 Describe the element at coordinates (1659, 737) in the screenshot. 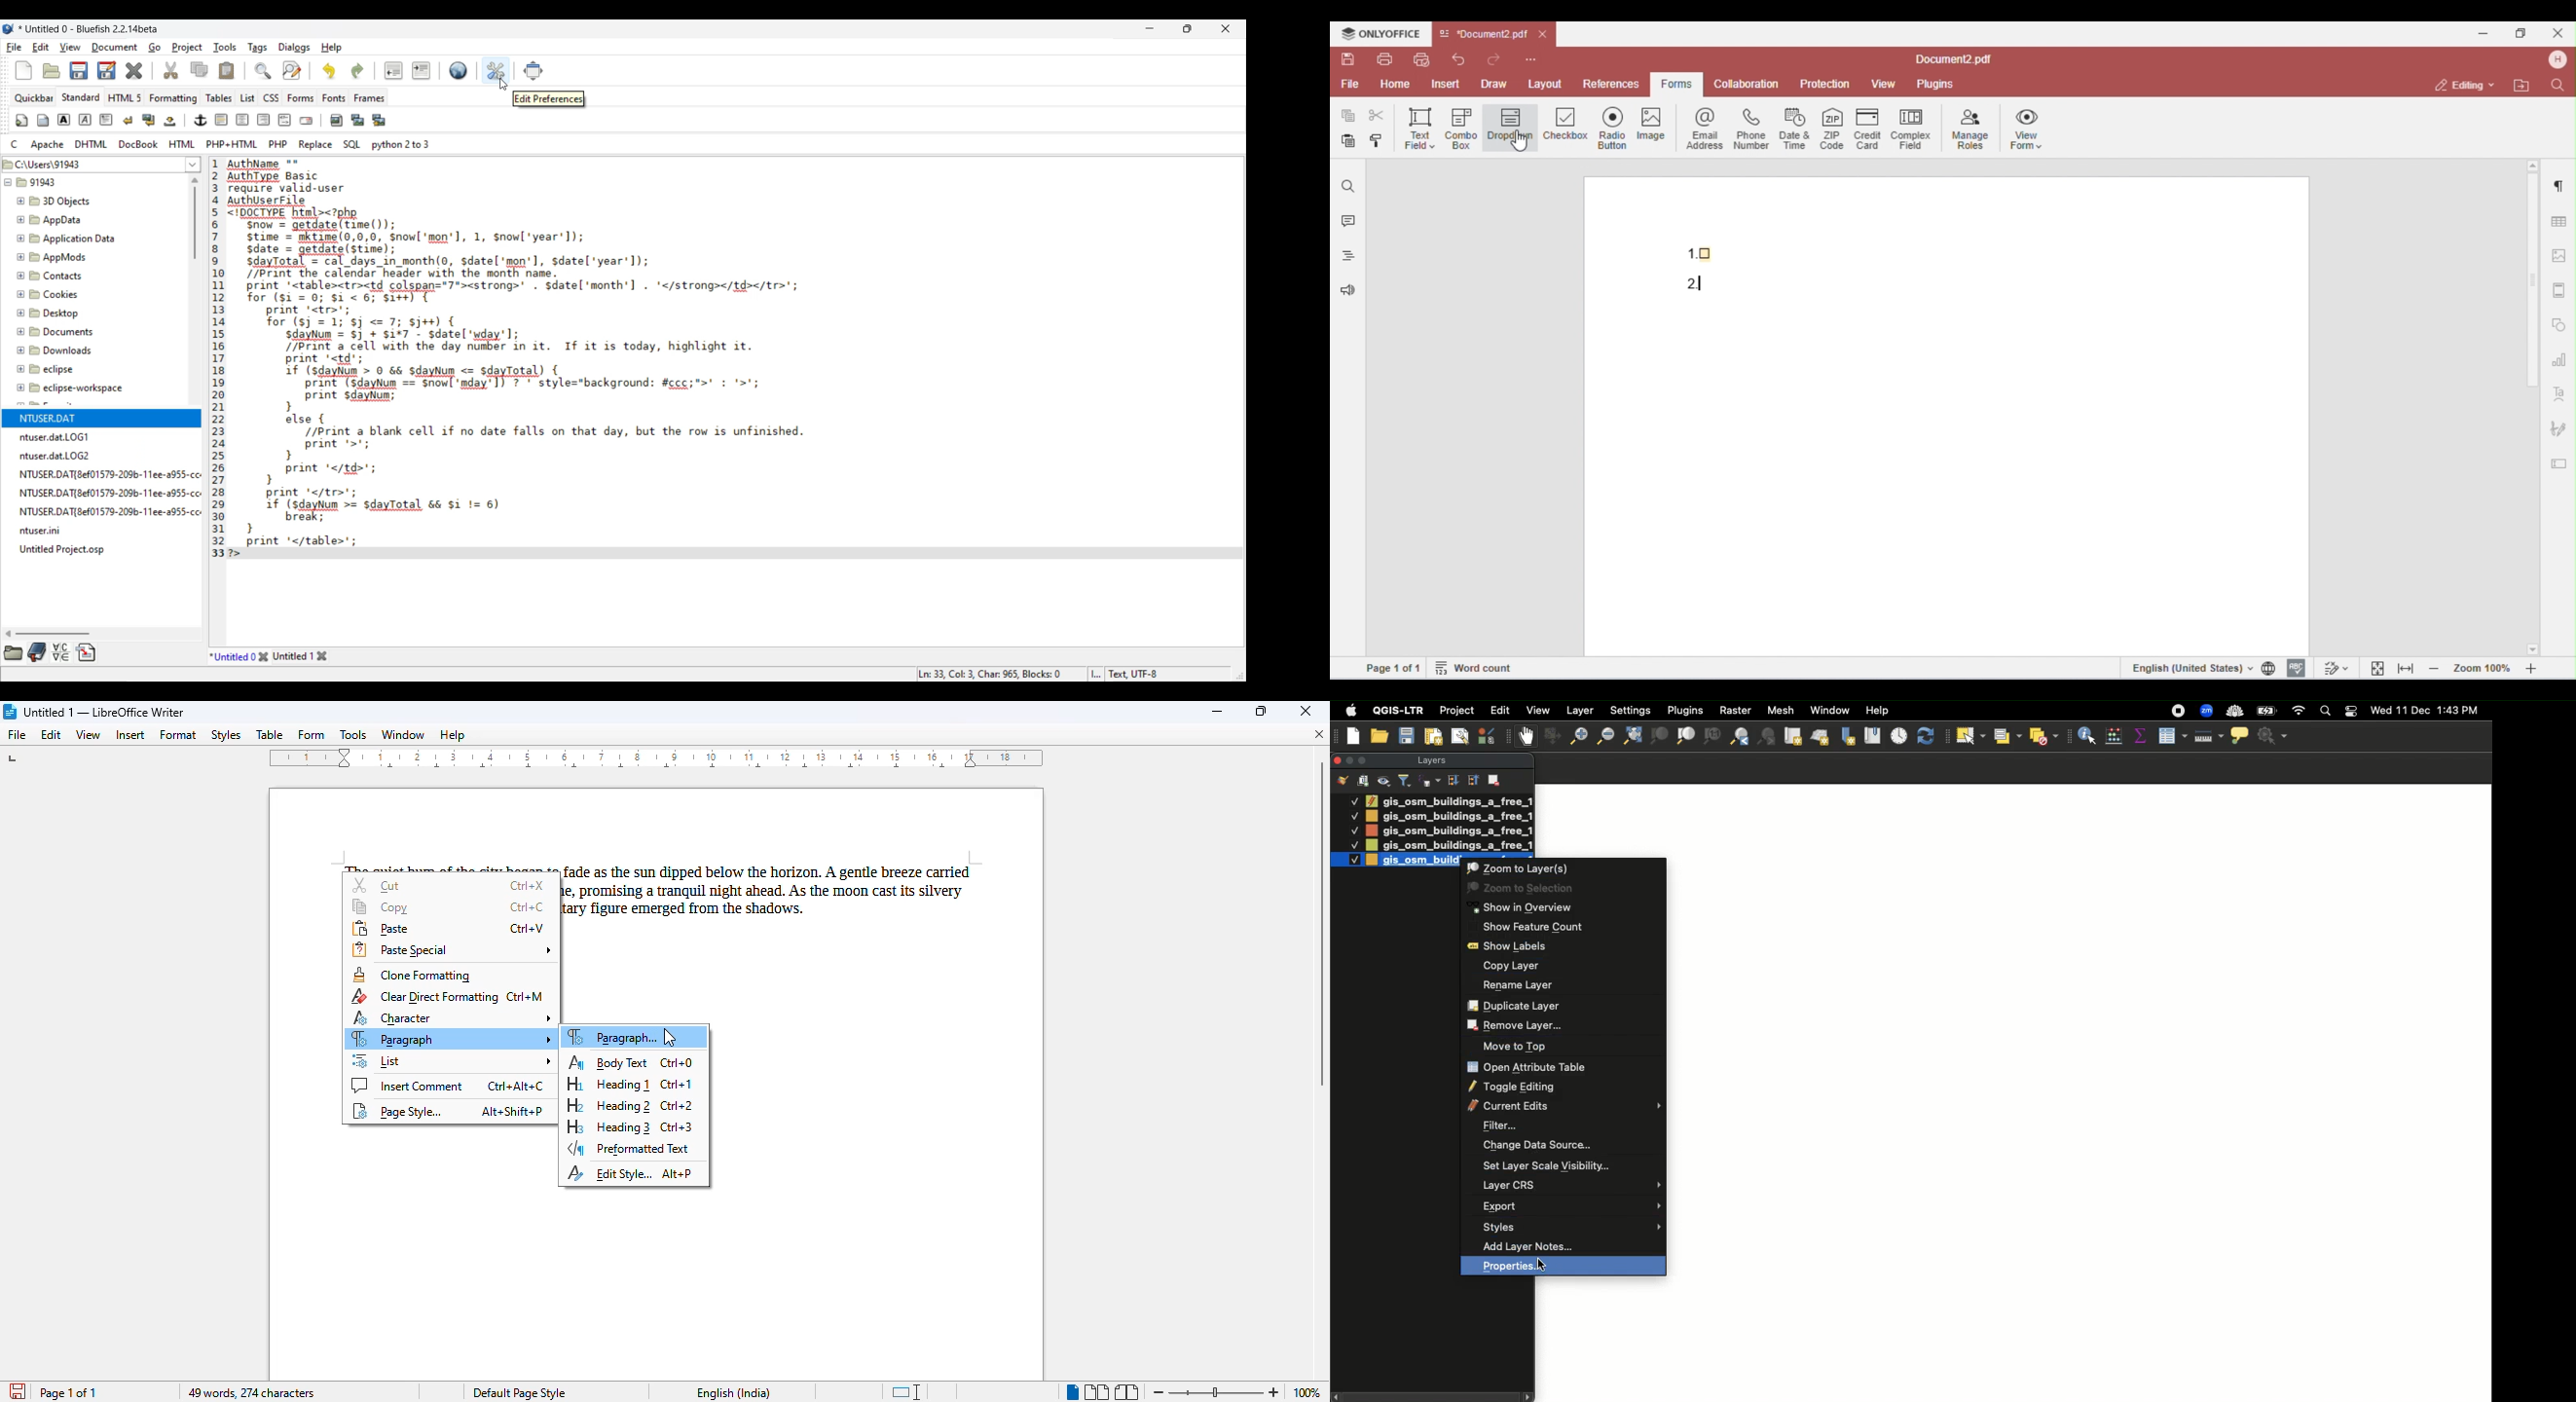

I see `Zoom to selection` at that location.